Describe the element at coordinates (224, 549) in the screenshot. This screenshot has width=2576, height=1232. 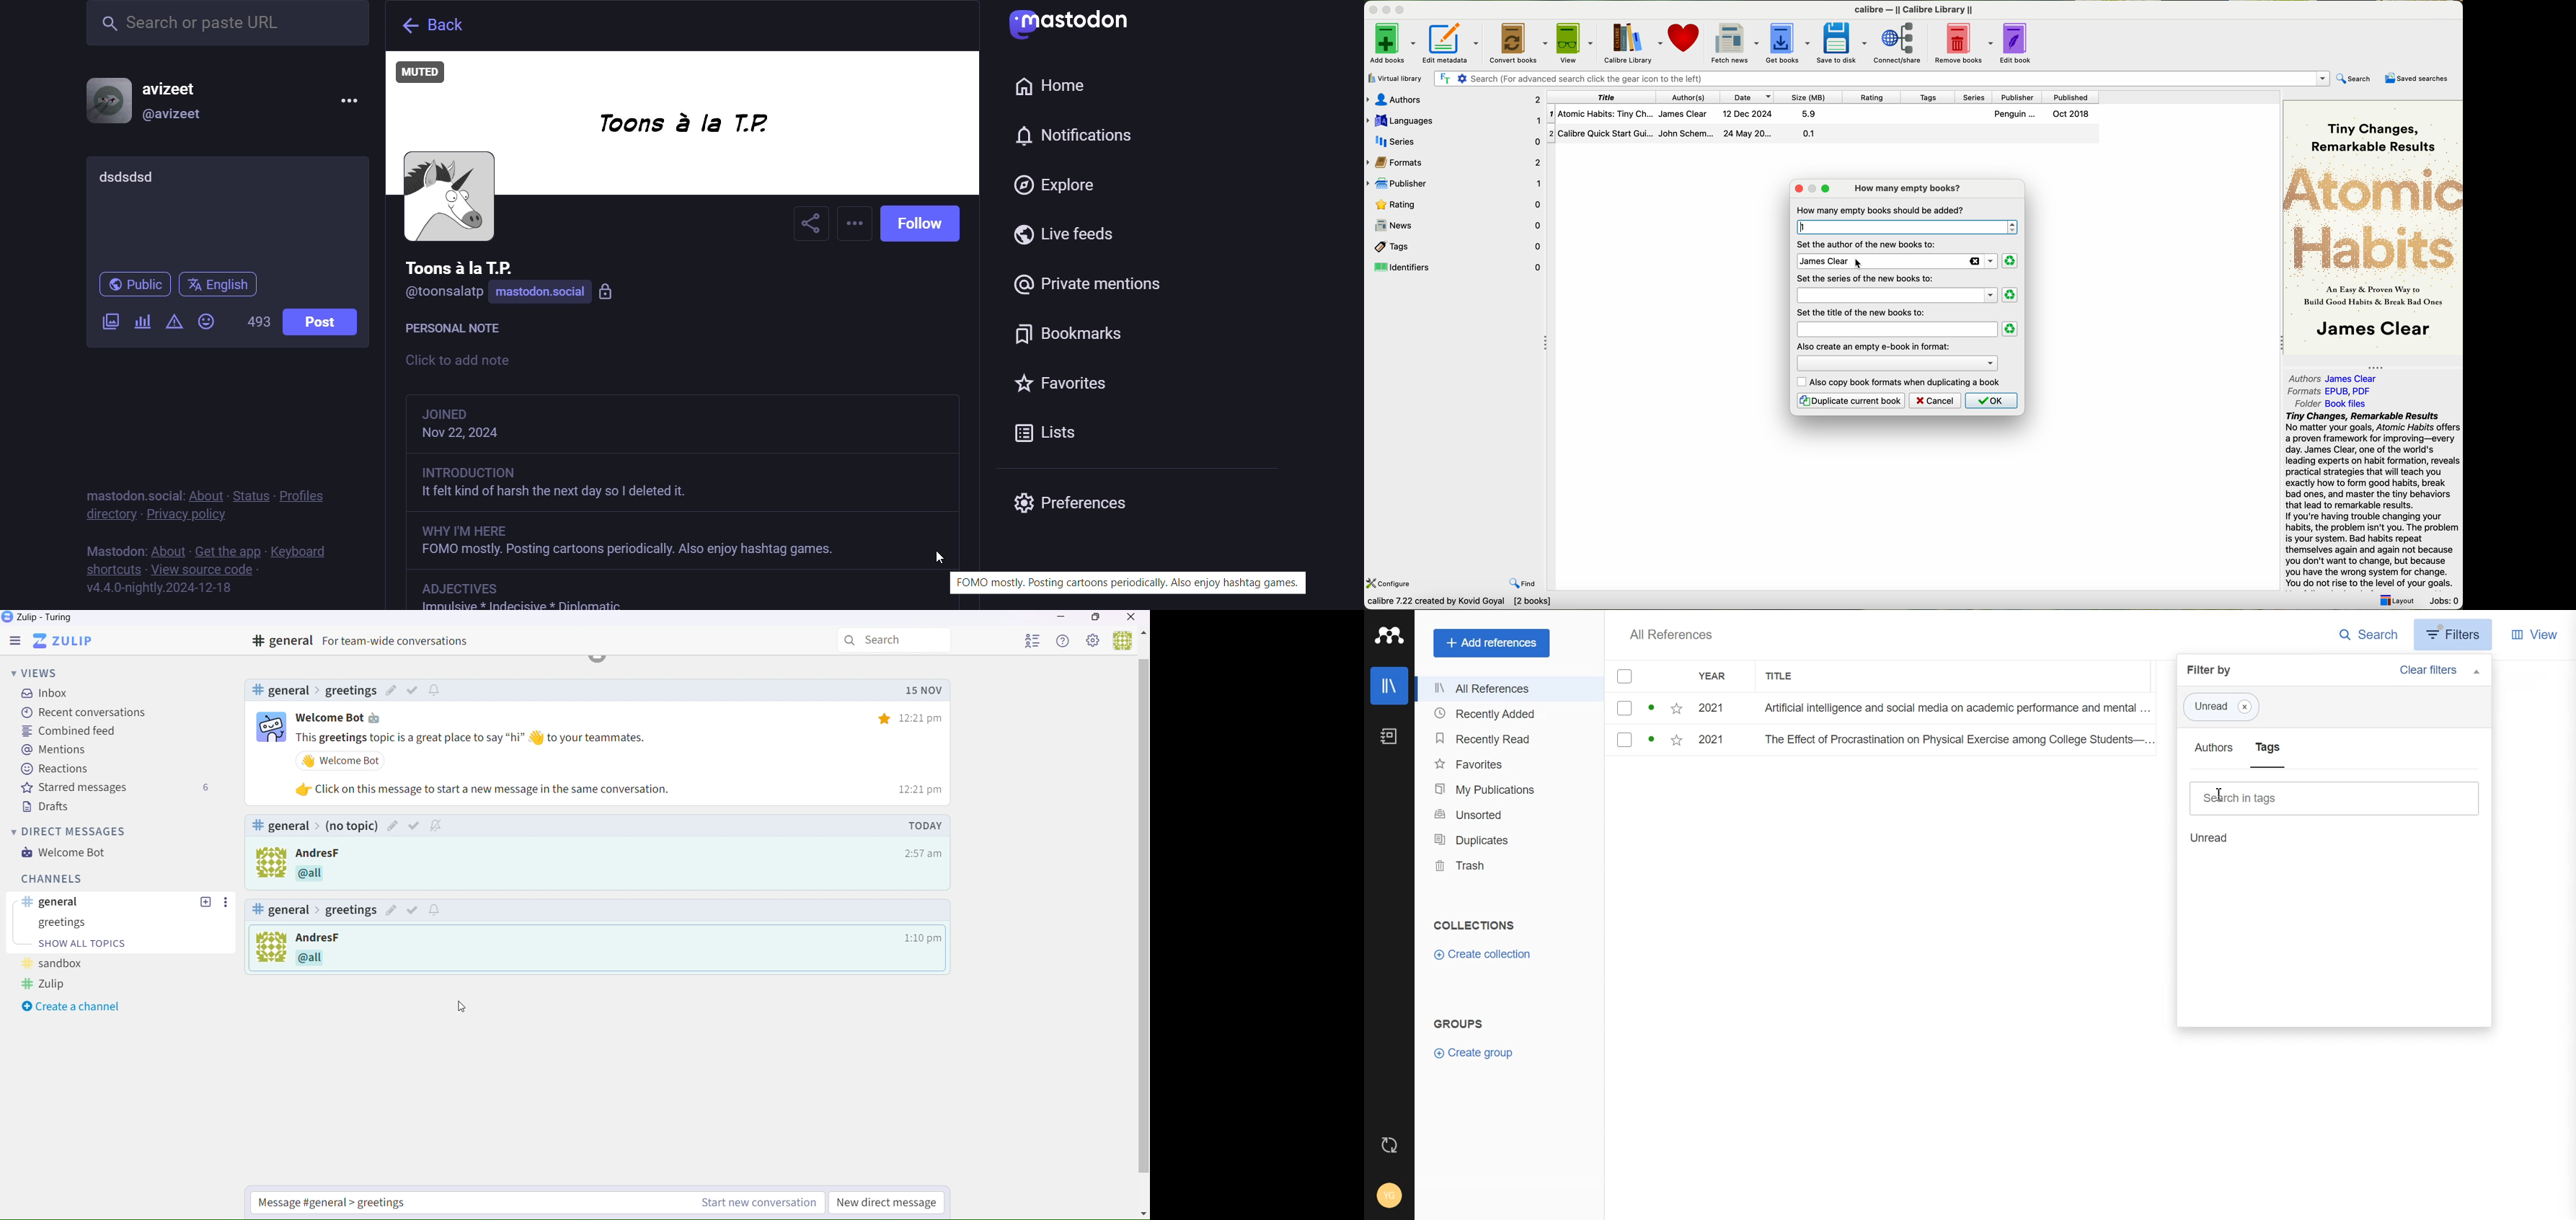
I see `get the app` at that location.